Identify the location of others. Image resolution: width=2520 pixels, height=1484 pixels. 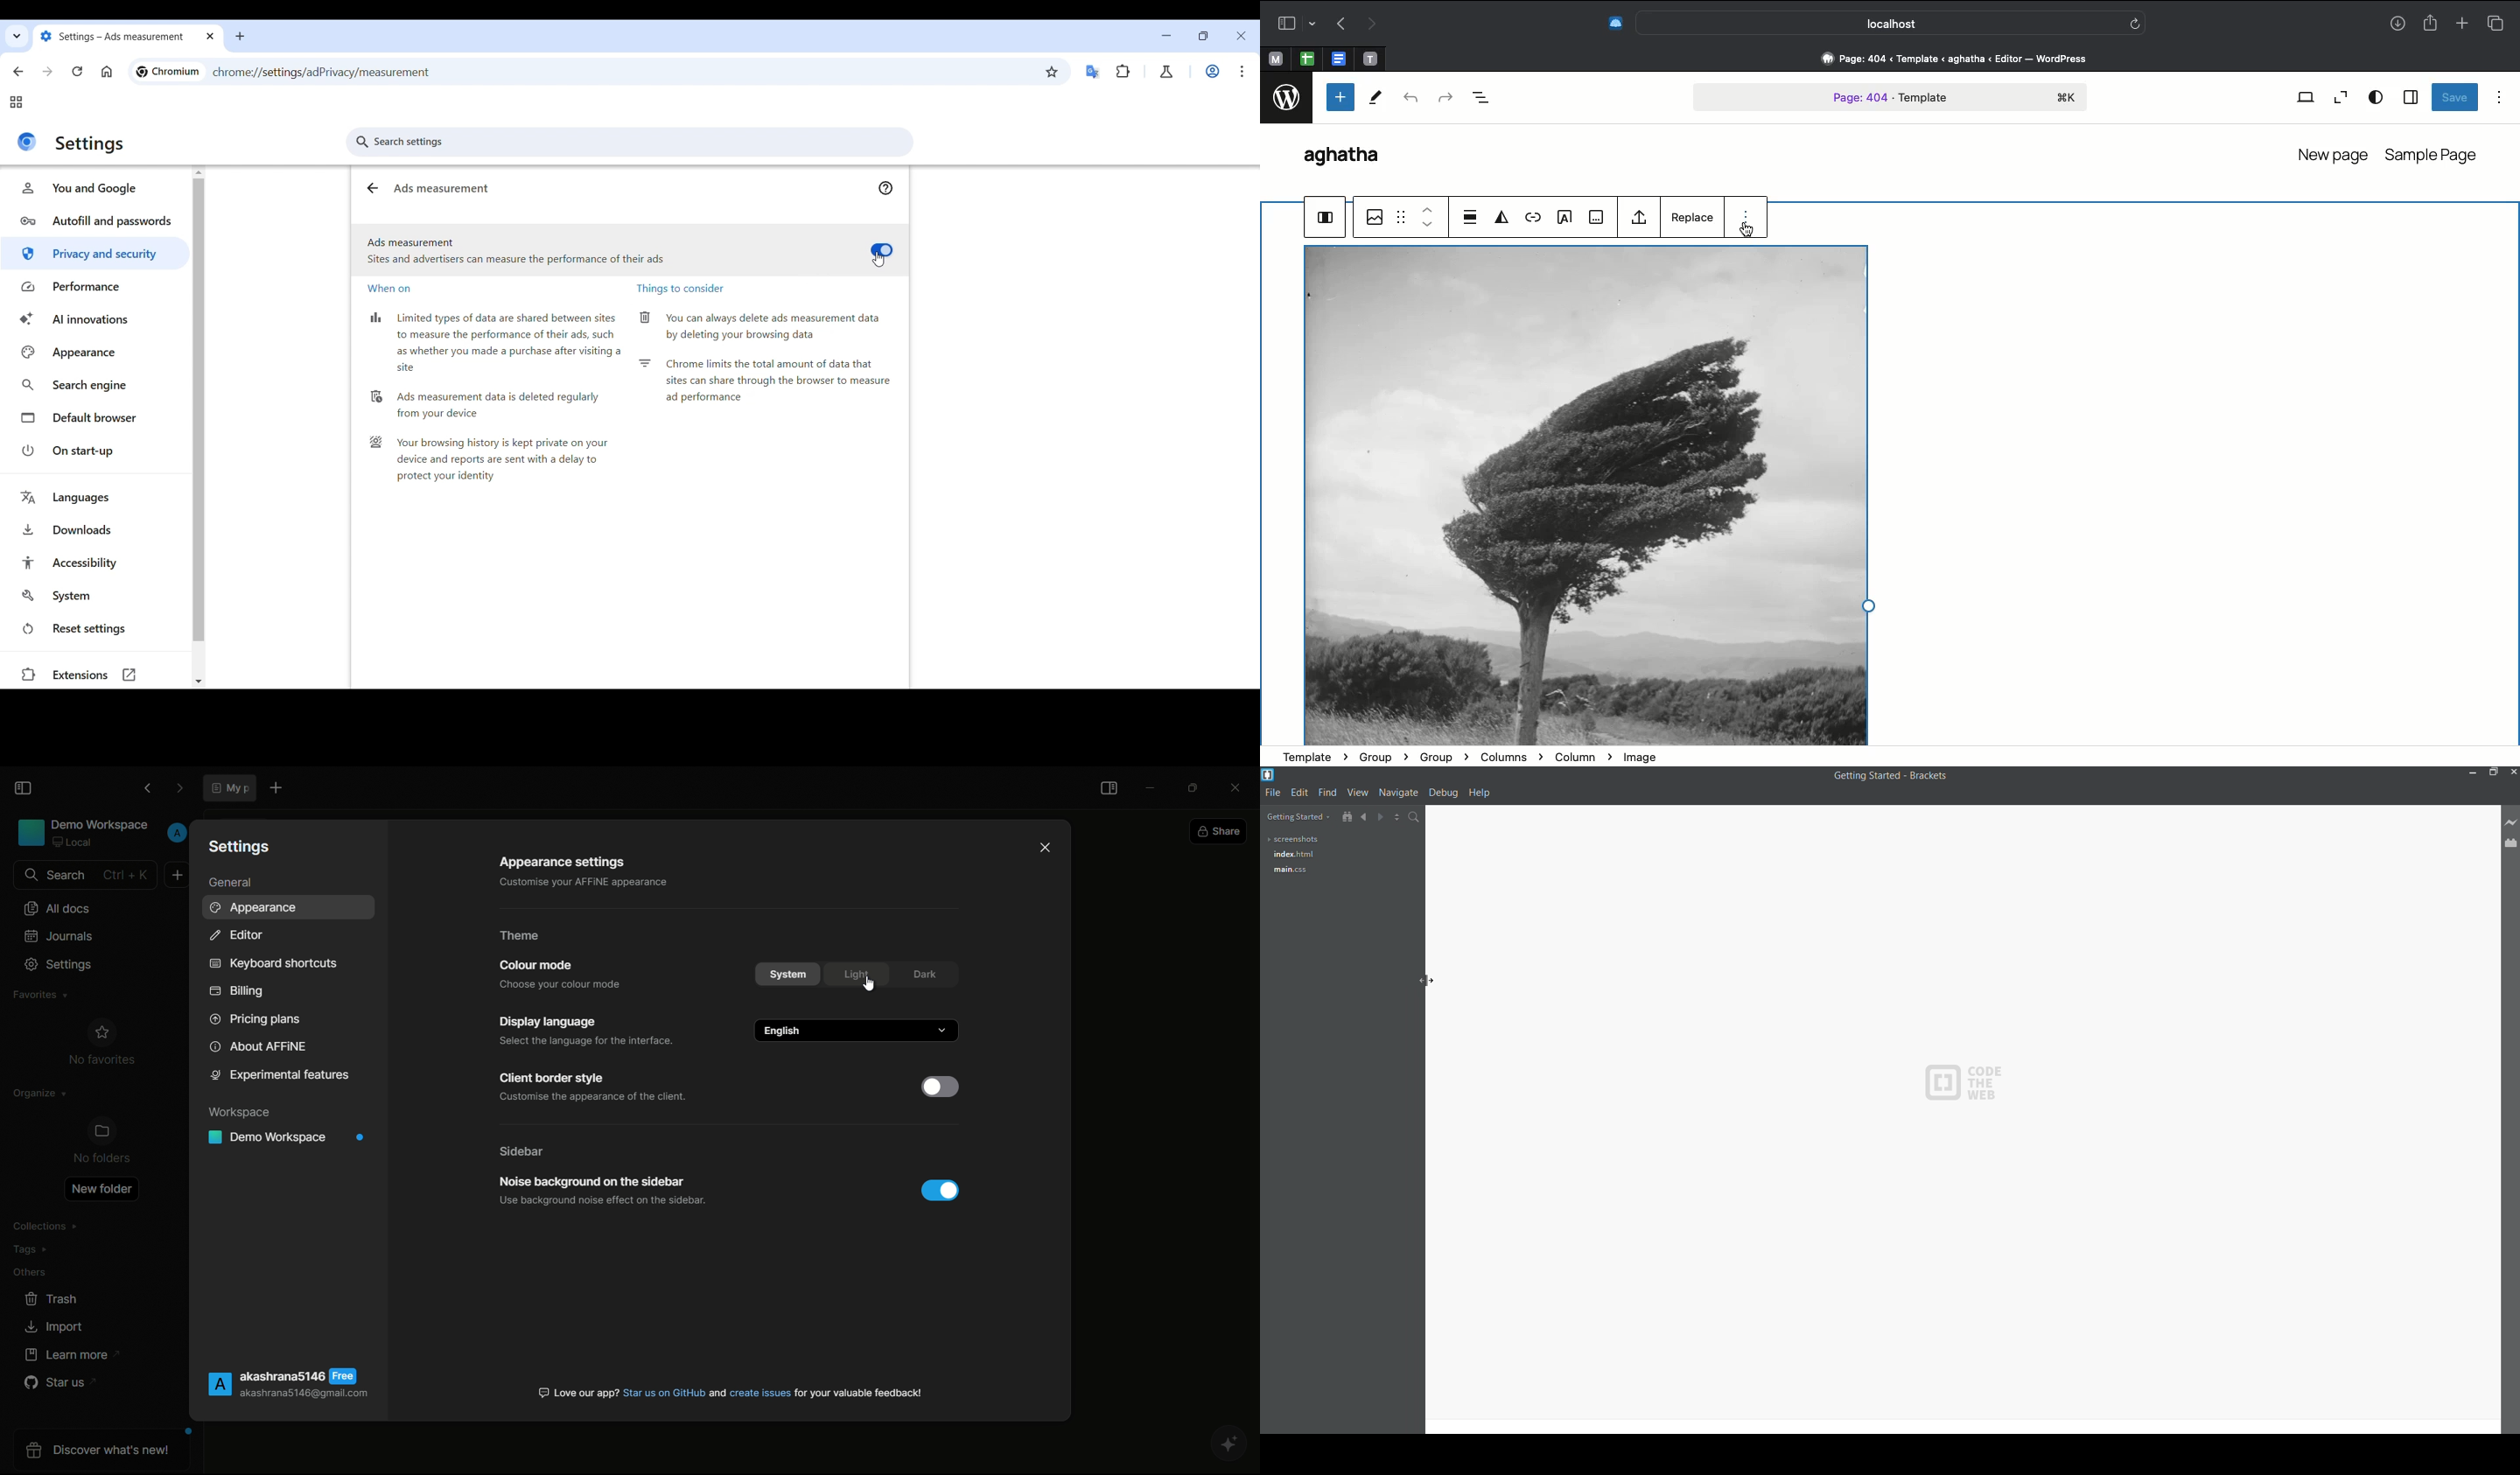
(30, 1275).